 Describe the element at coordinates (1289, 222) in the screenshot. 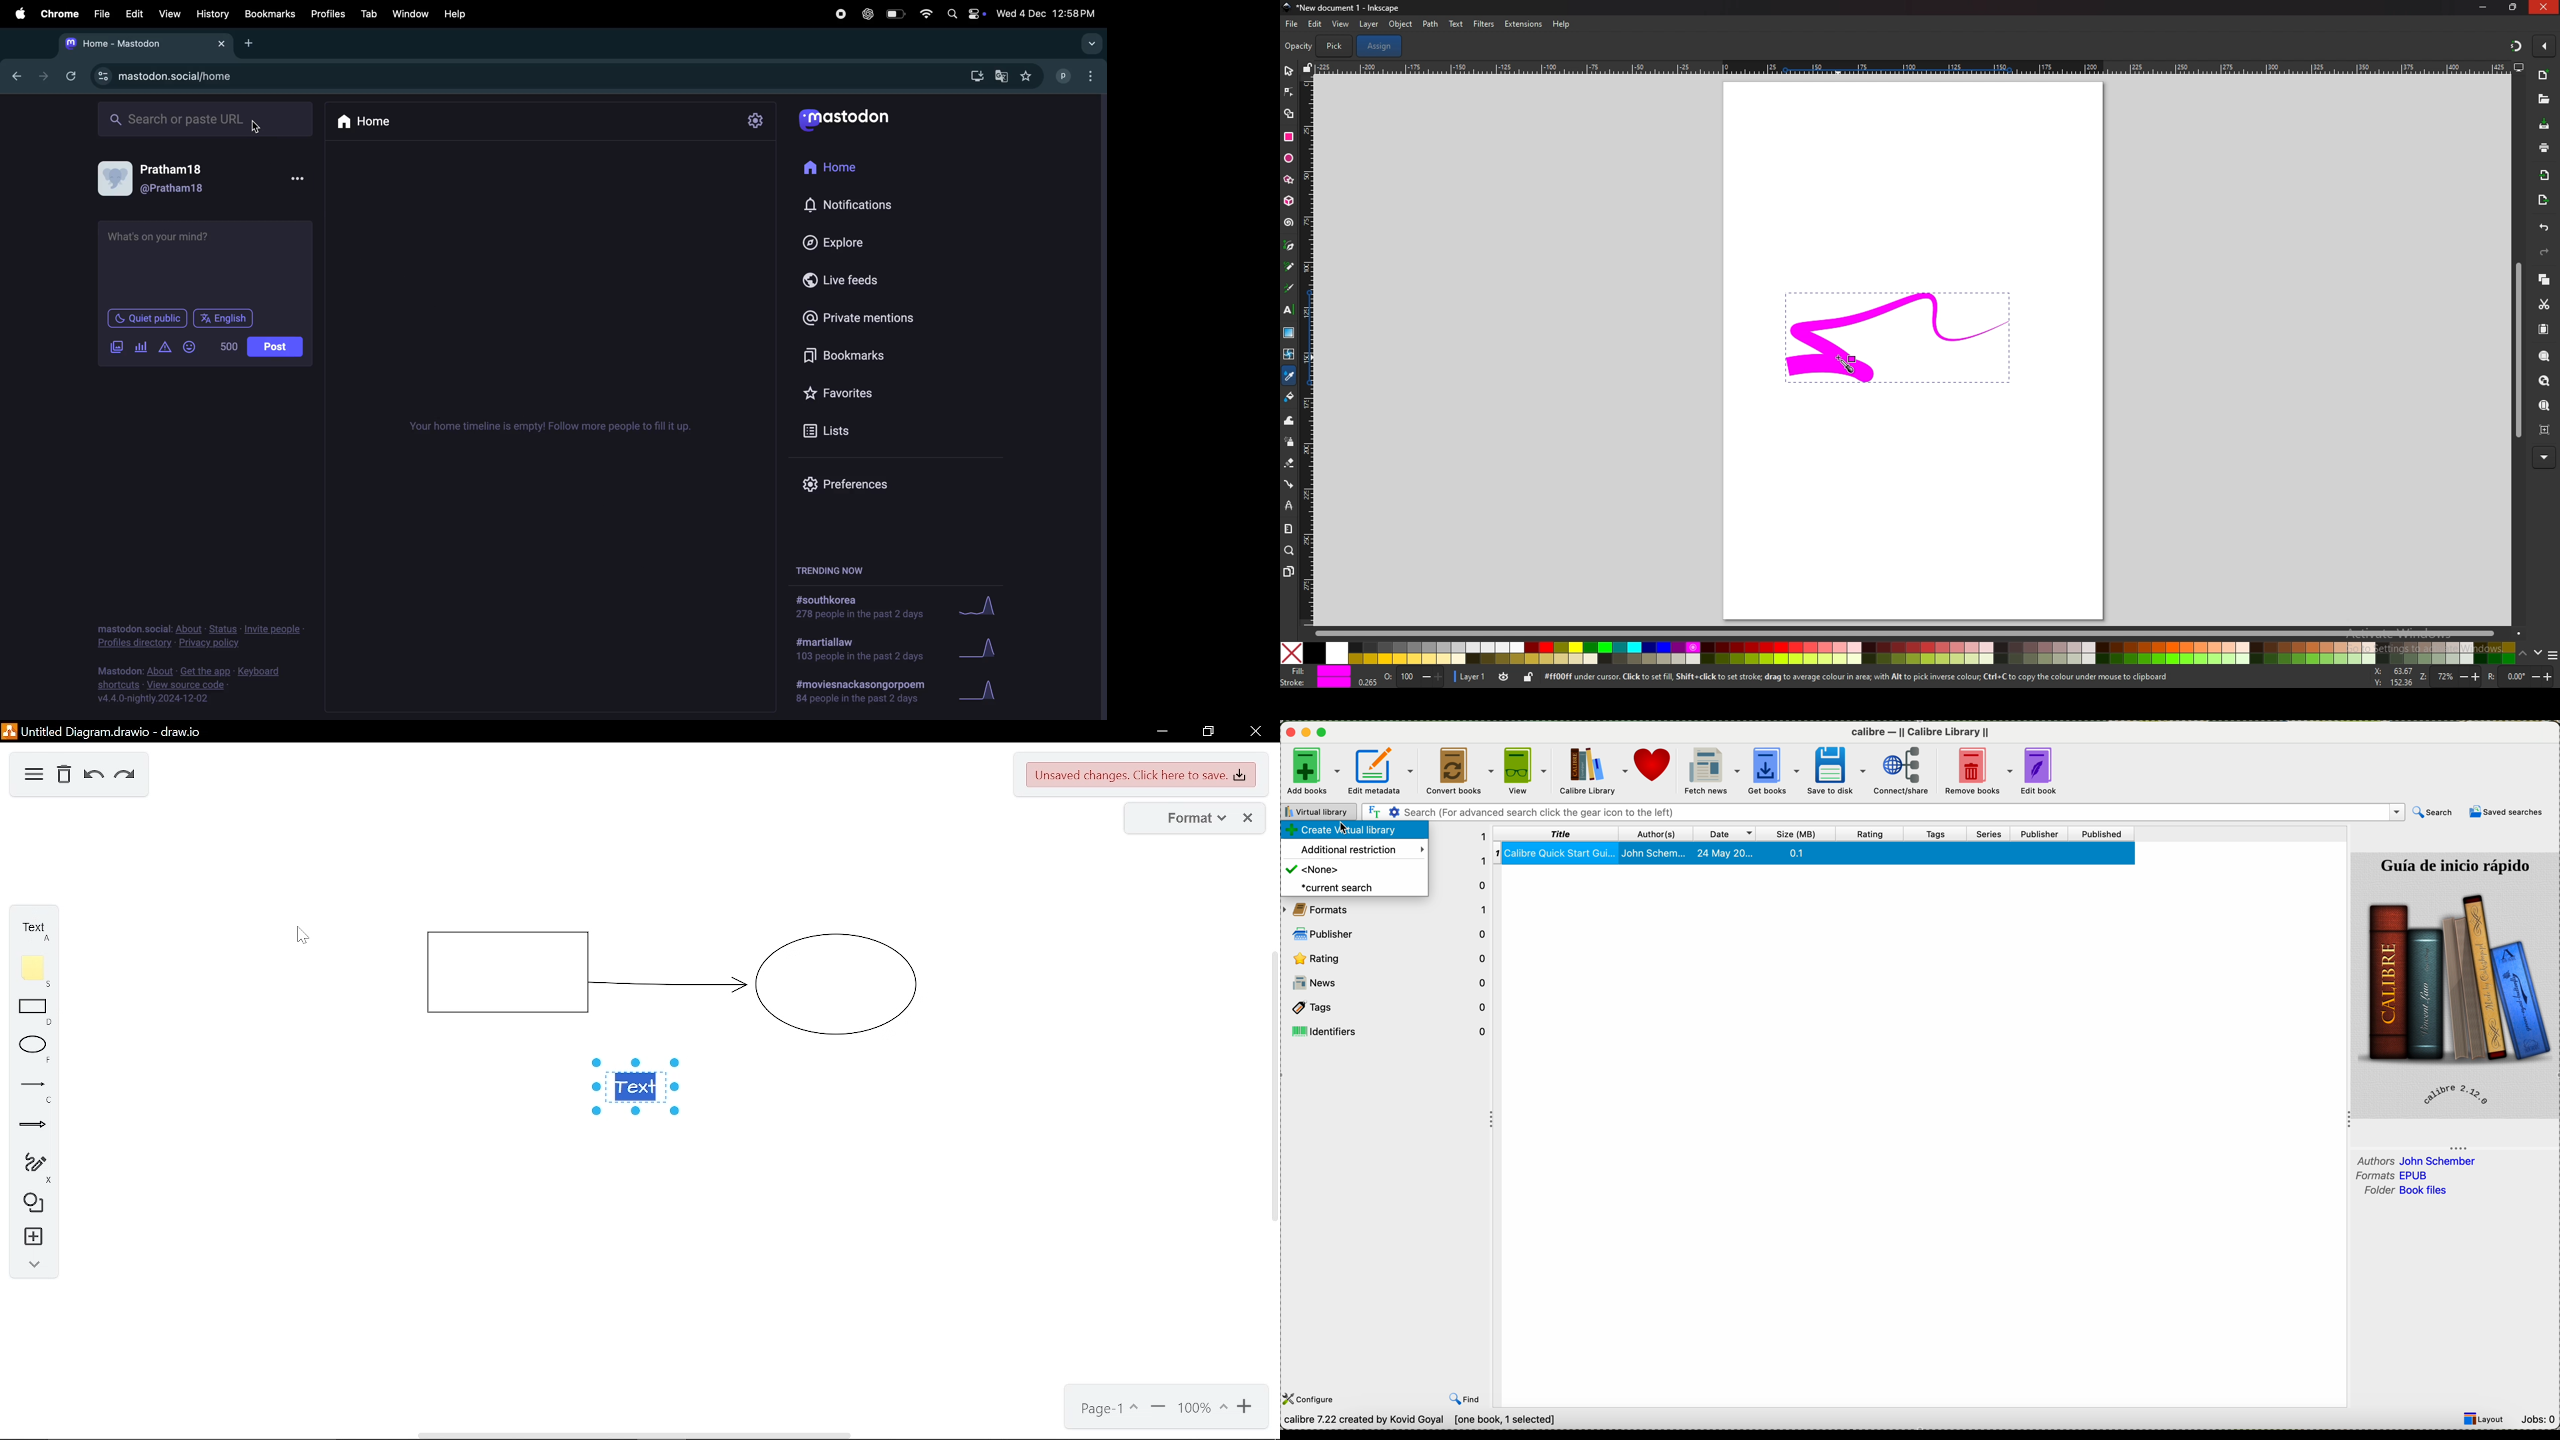

I see `spiral` at that location.